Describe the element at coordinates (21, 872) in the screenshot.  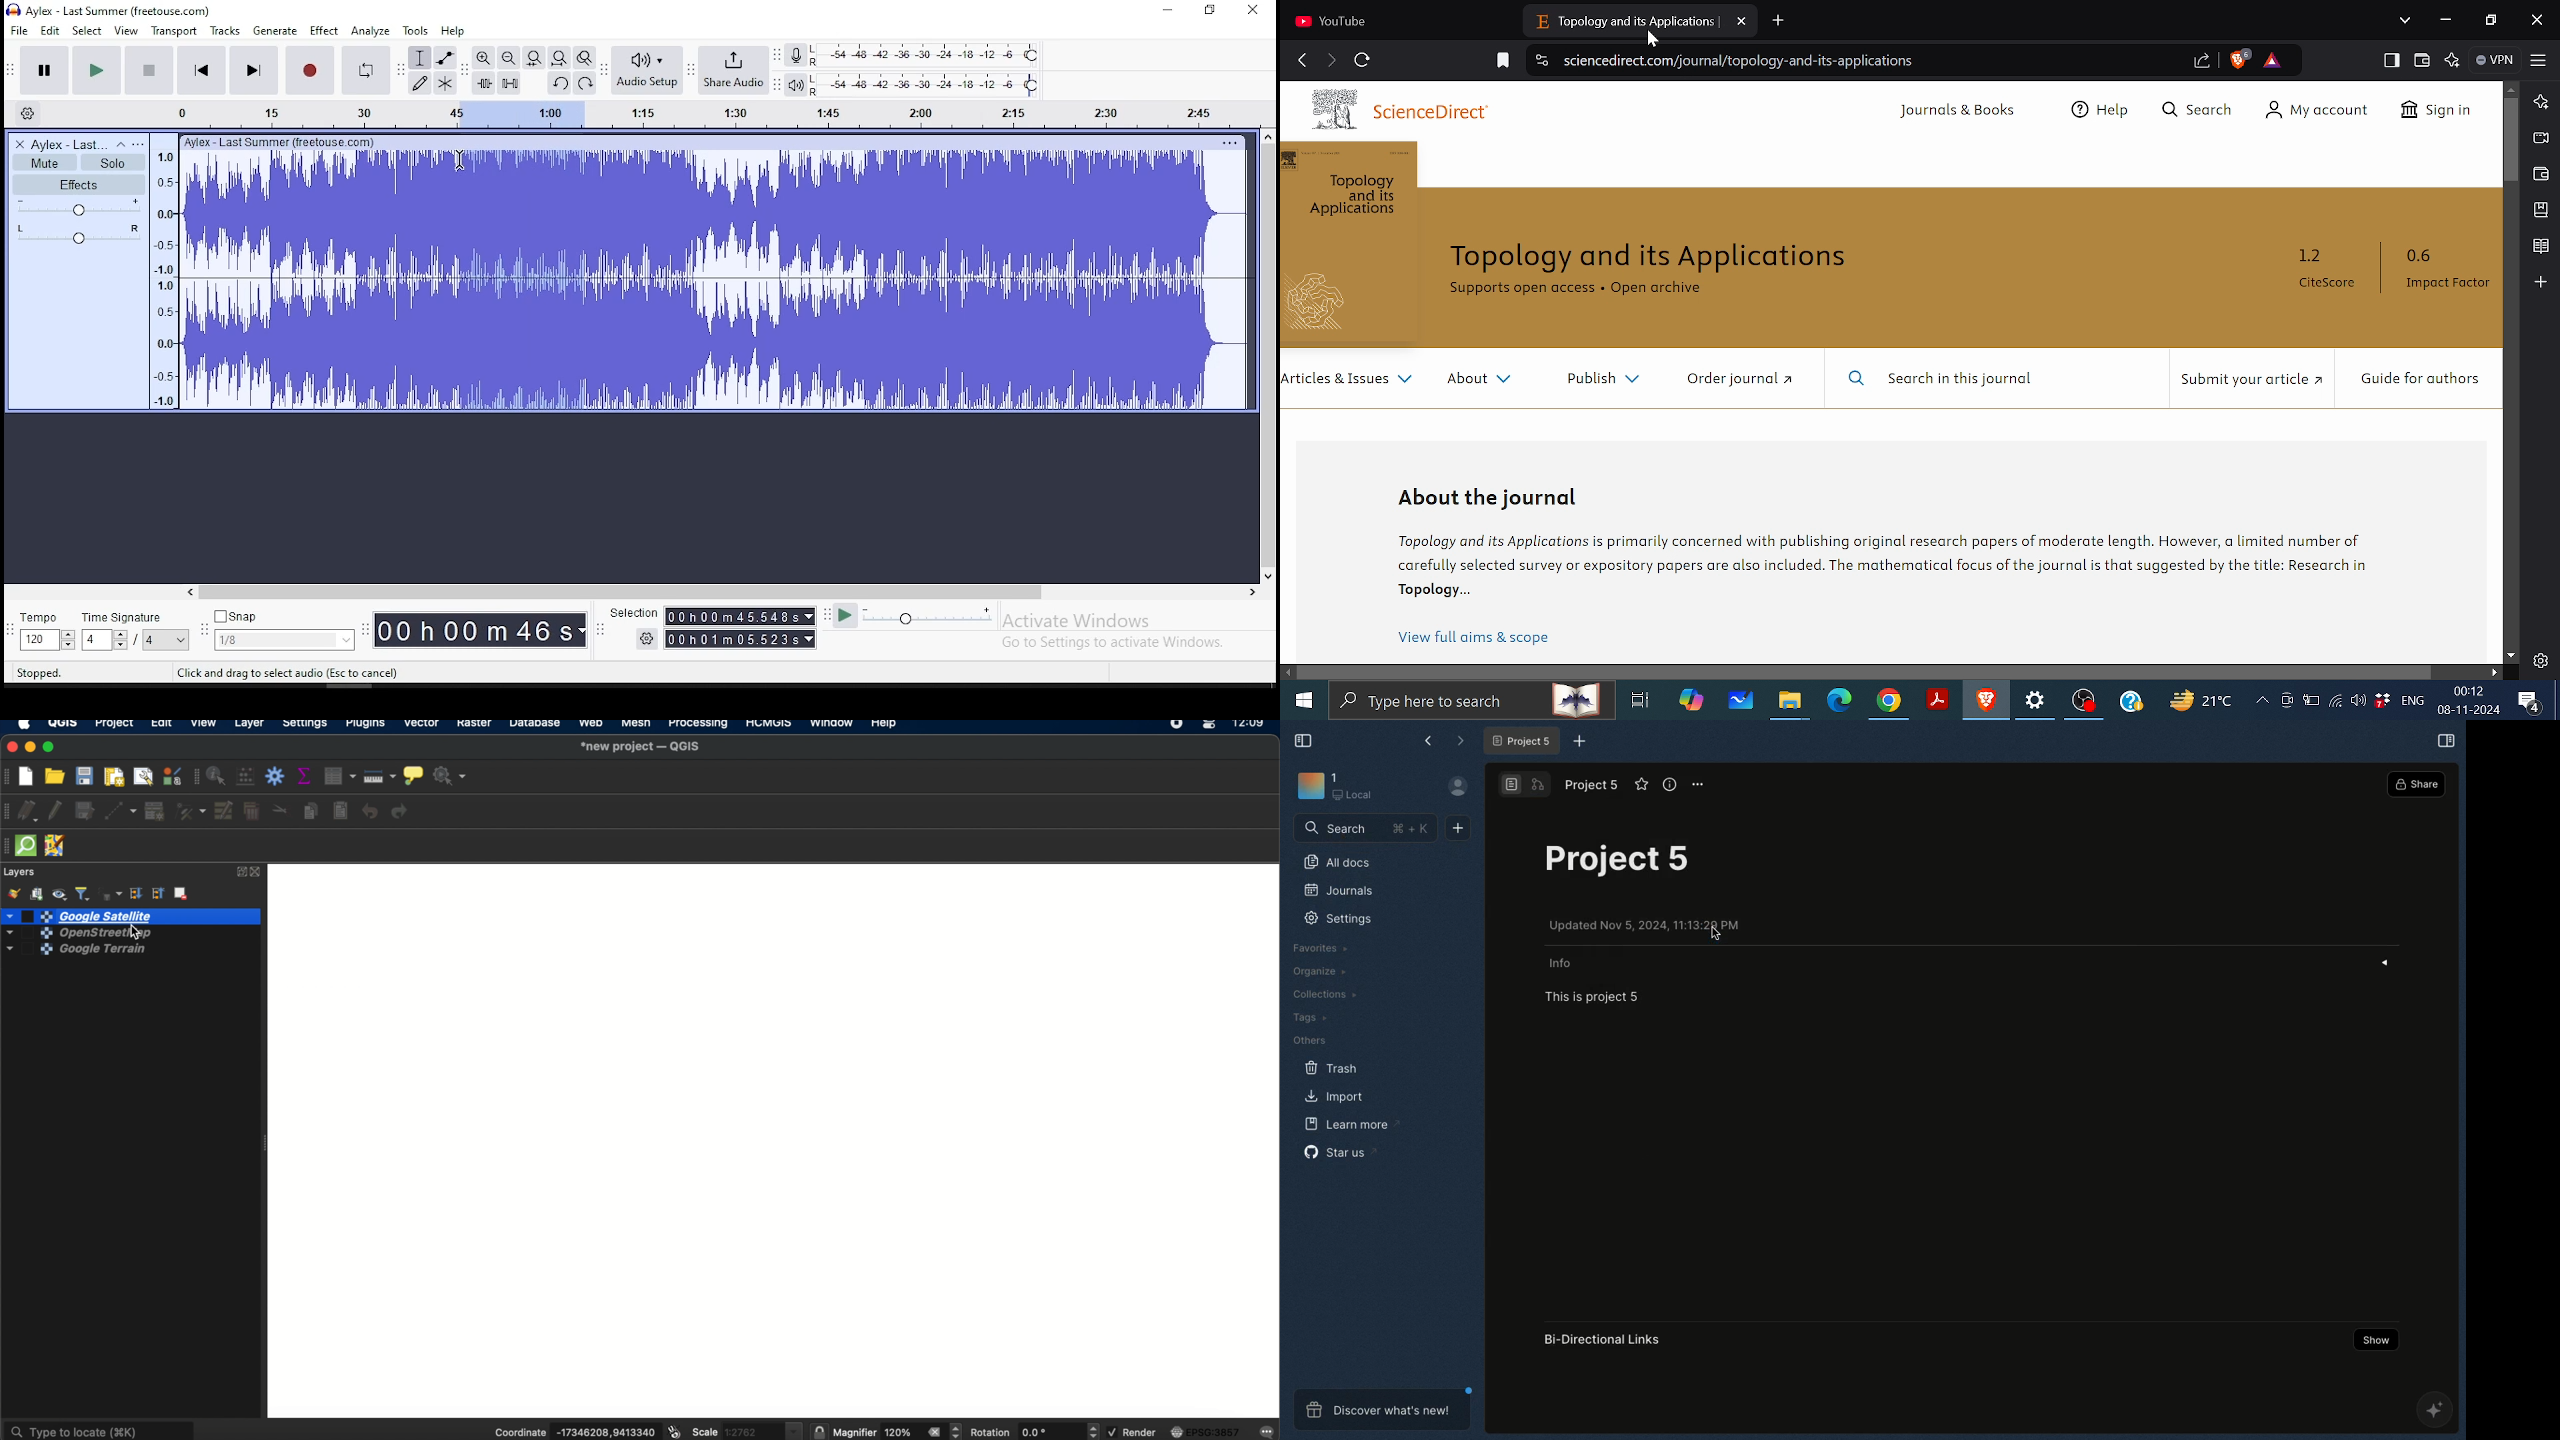
I see `layers` at that location.